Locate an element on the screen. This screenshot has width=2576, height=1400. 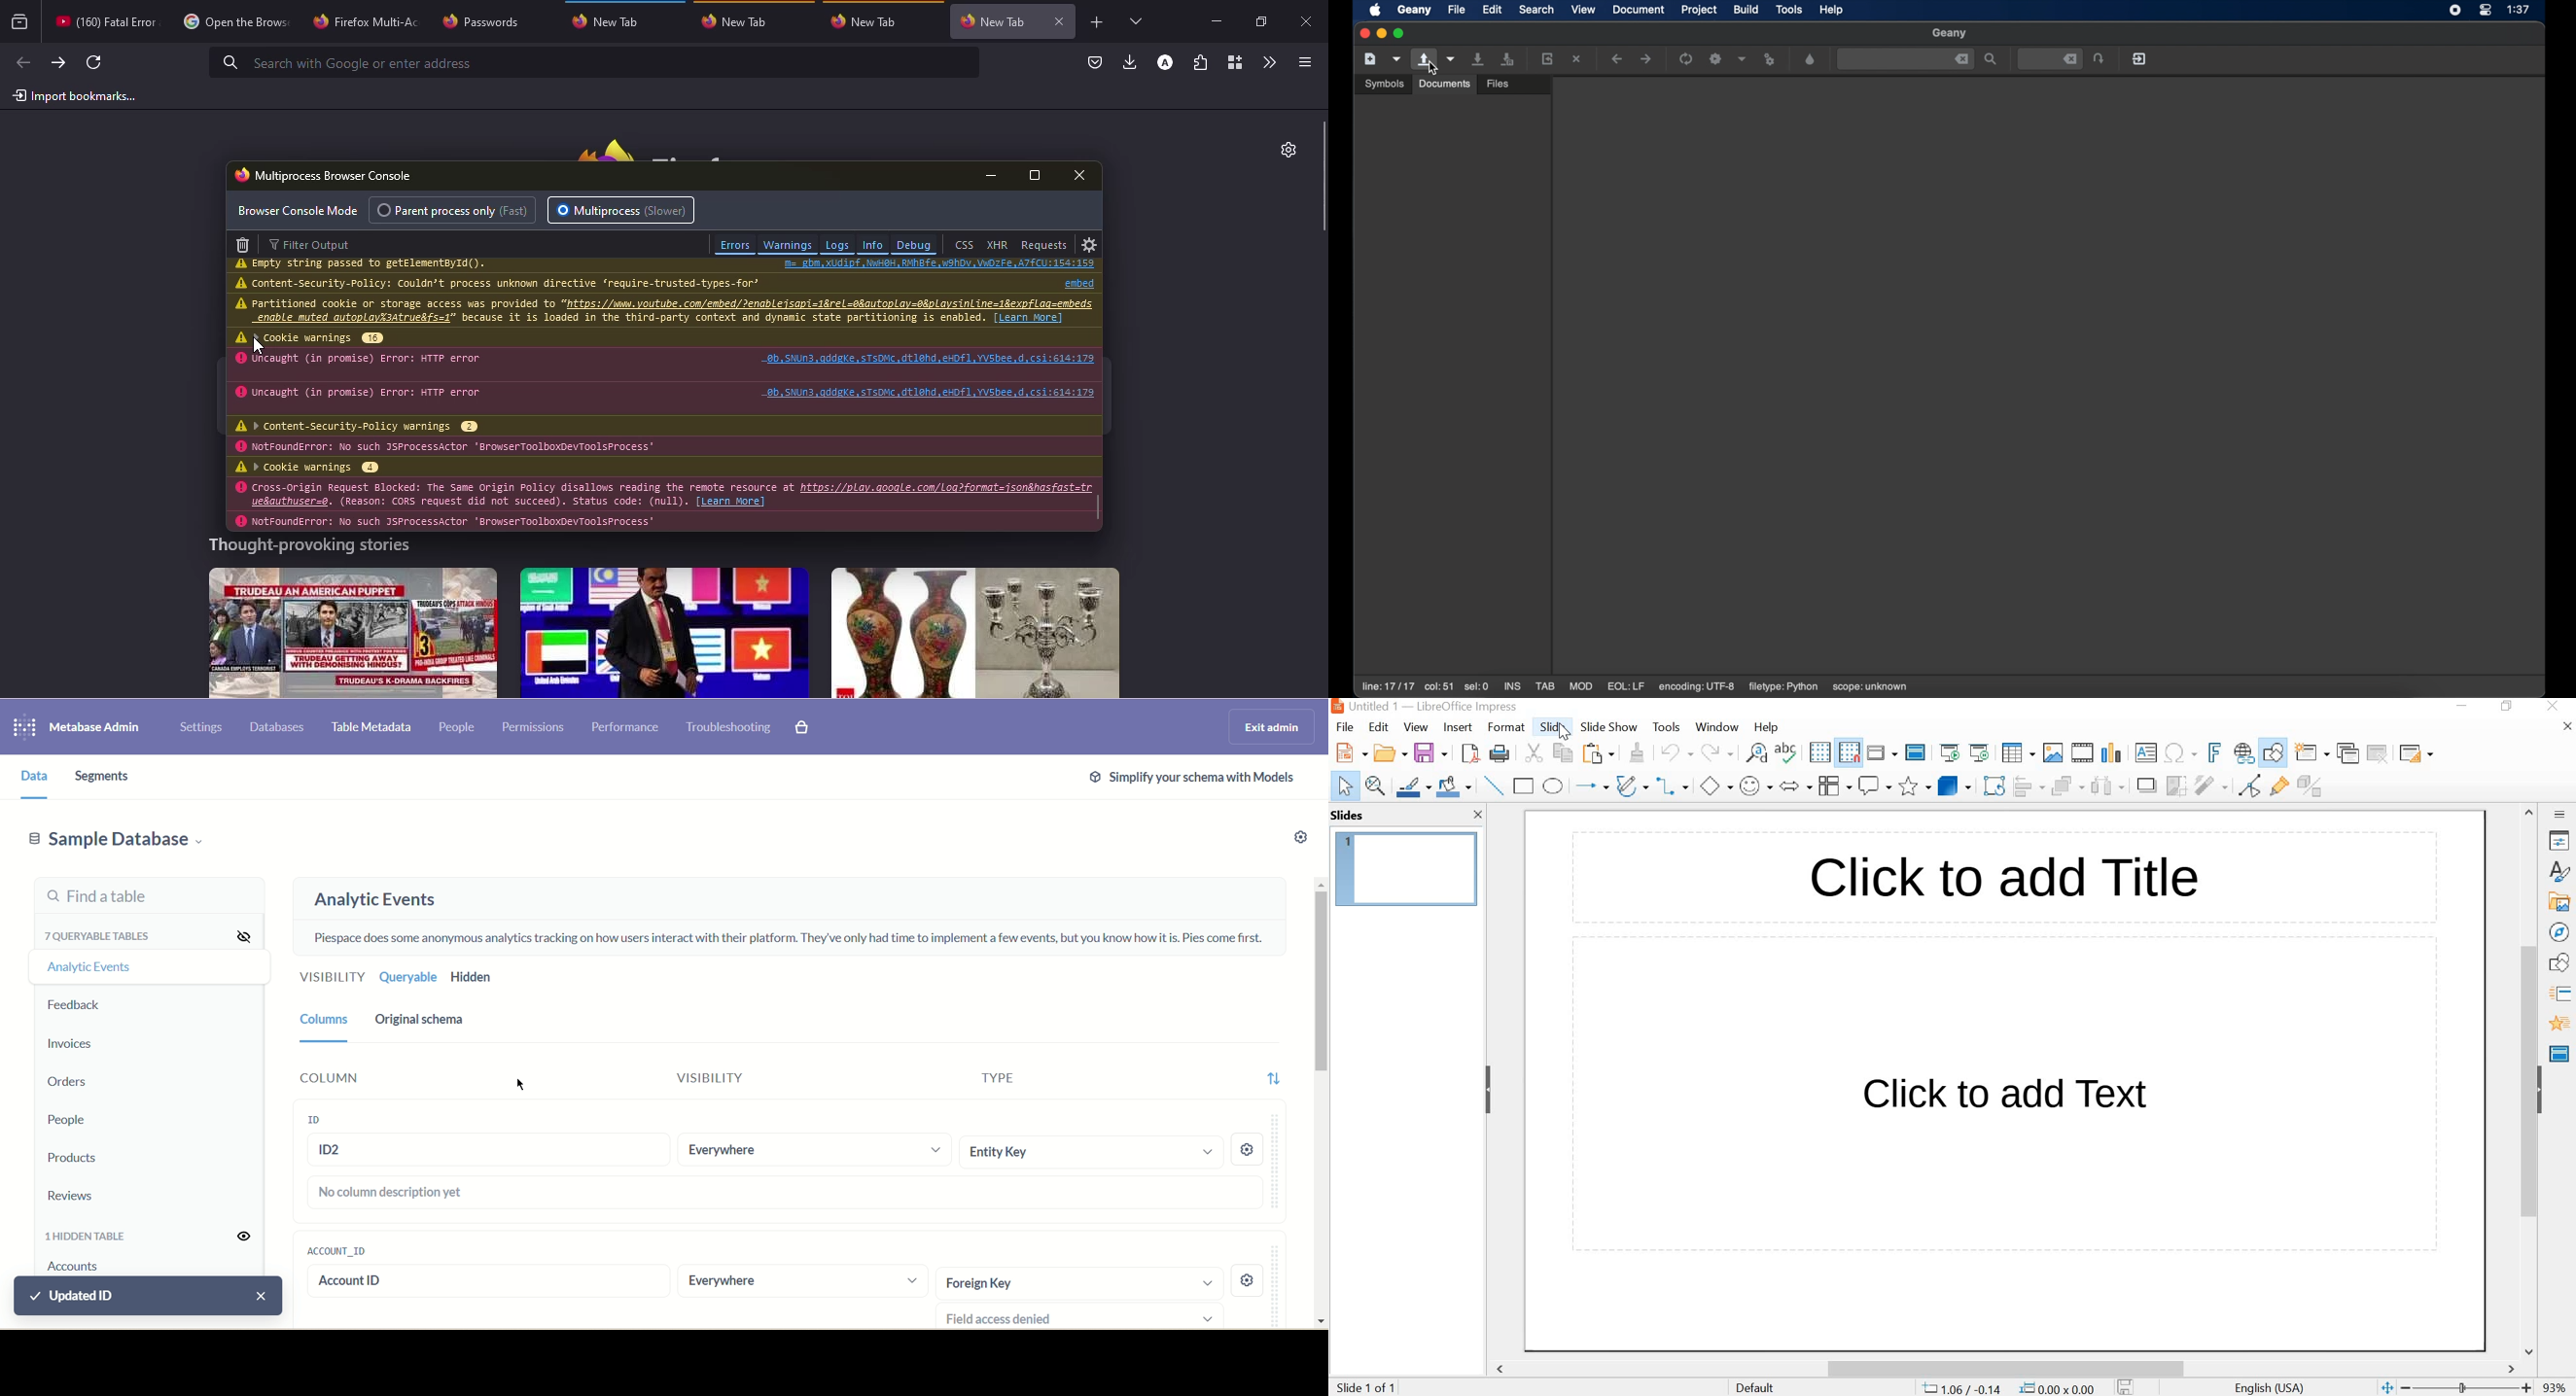
Rectangle is located at coordinates (1523, 786).